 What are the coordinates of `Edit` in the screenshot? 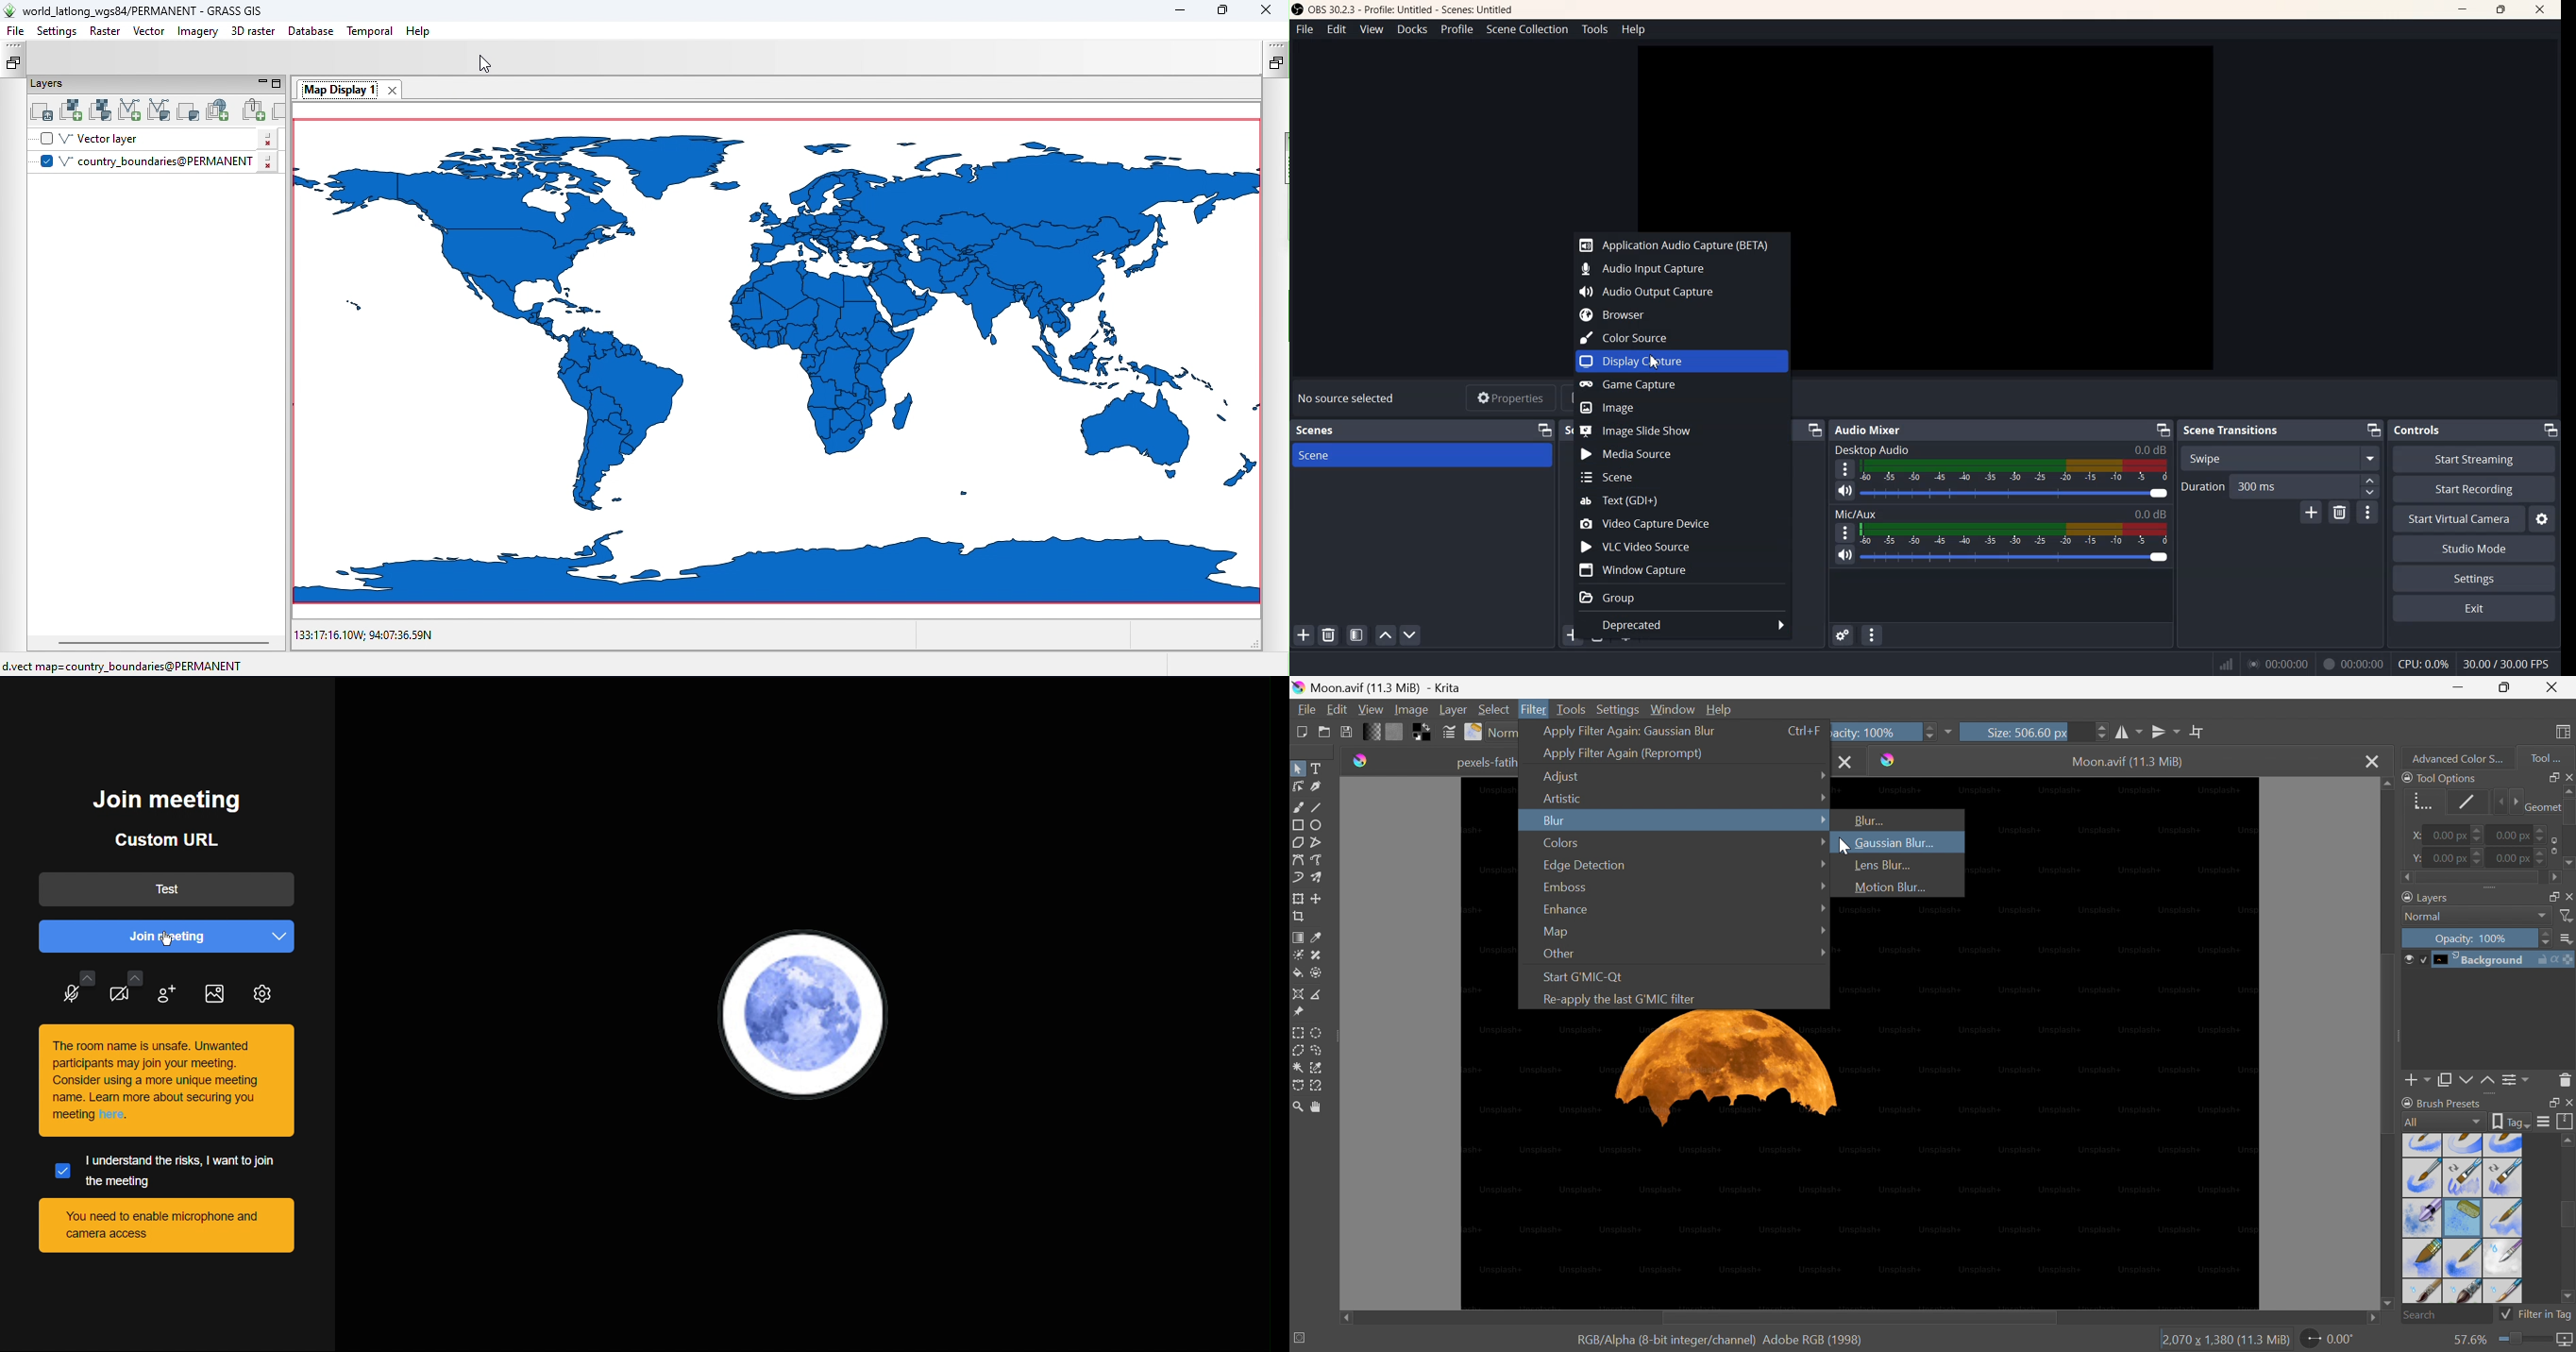 It's located at (1338, 709).